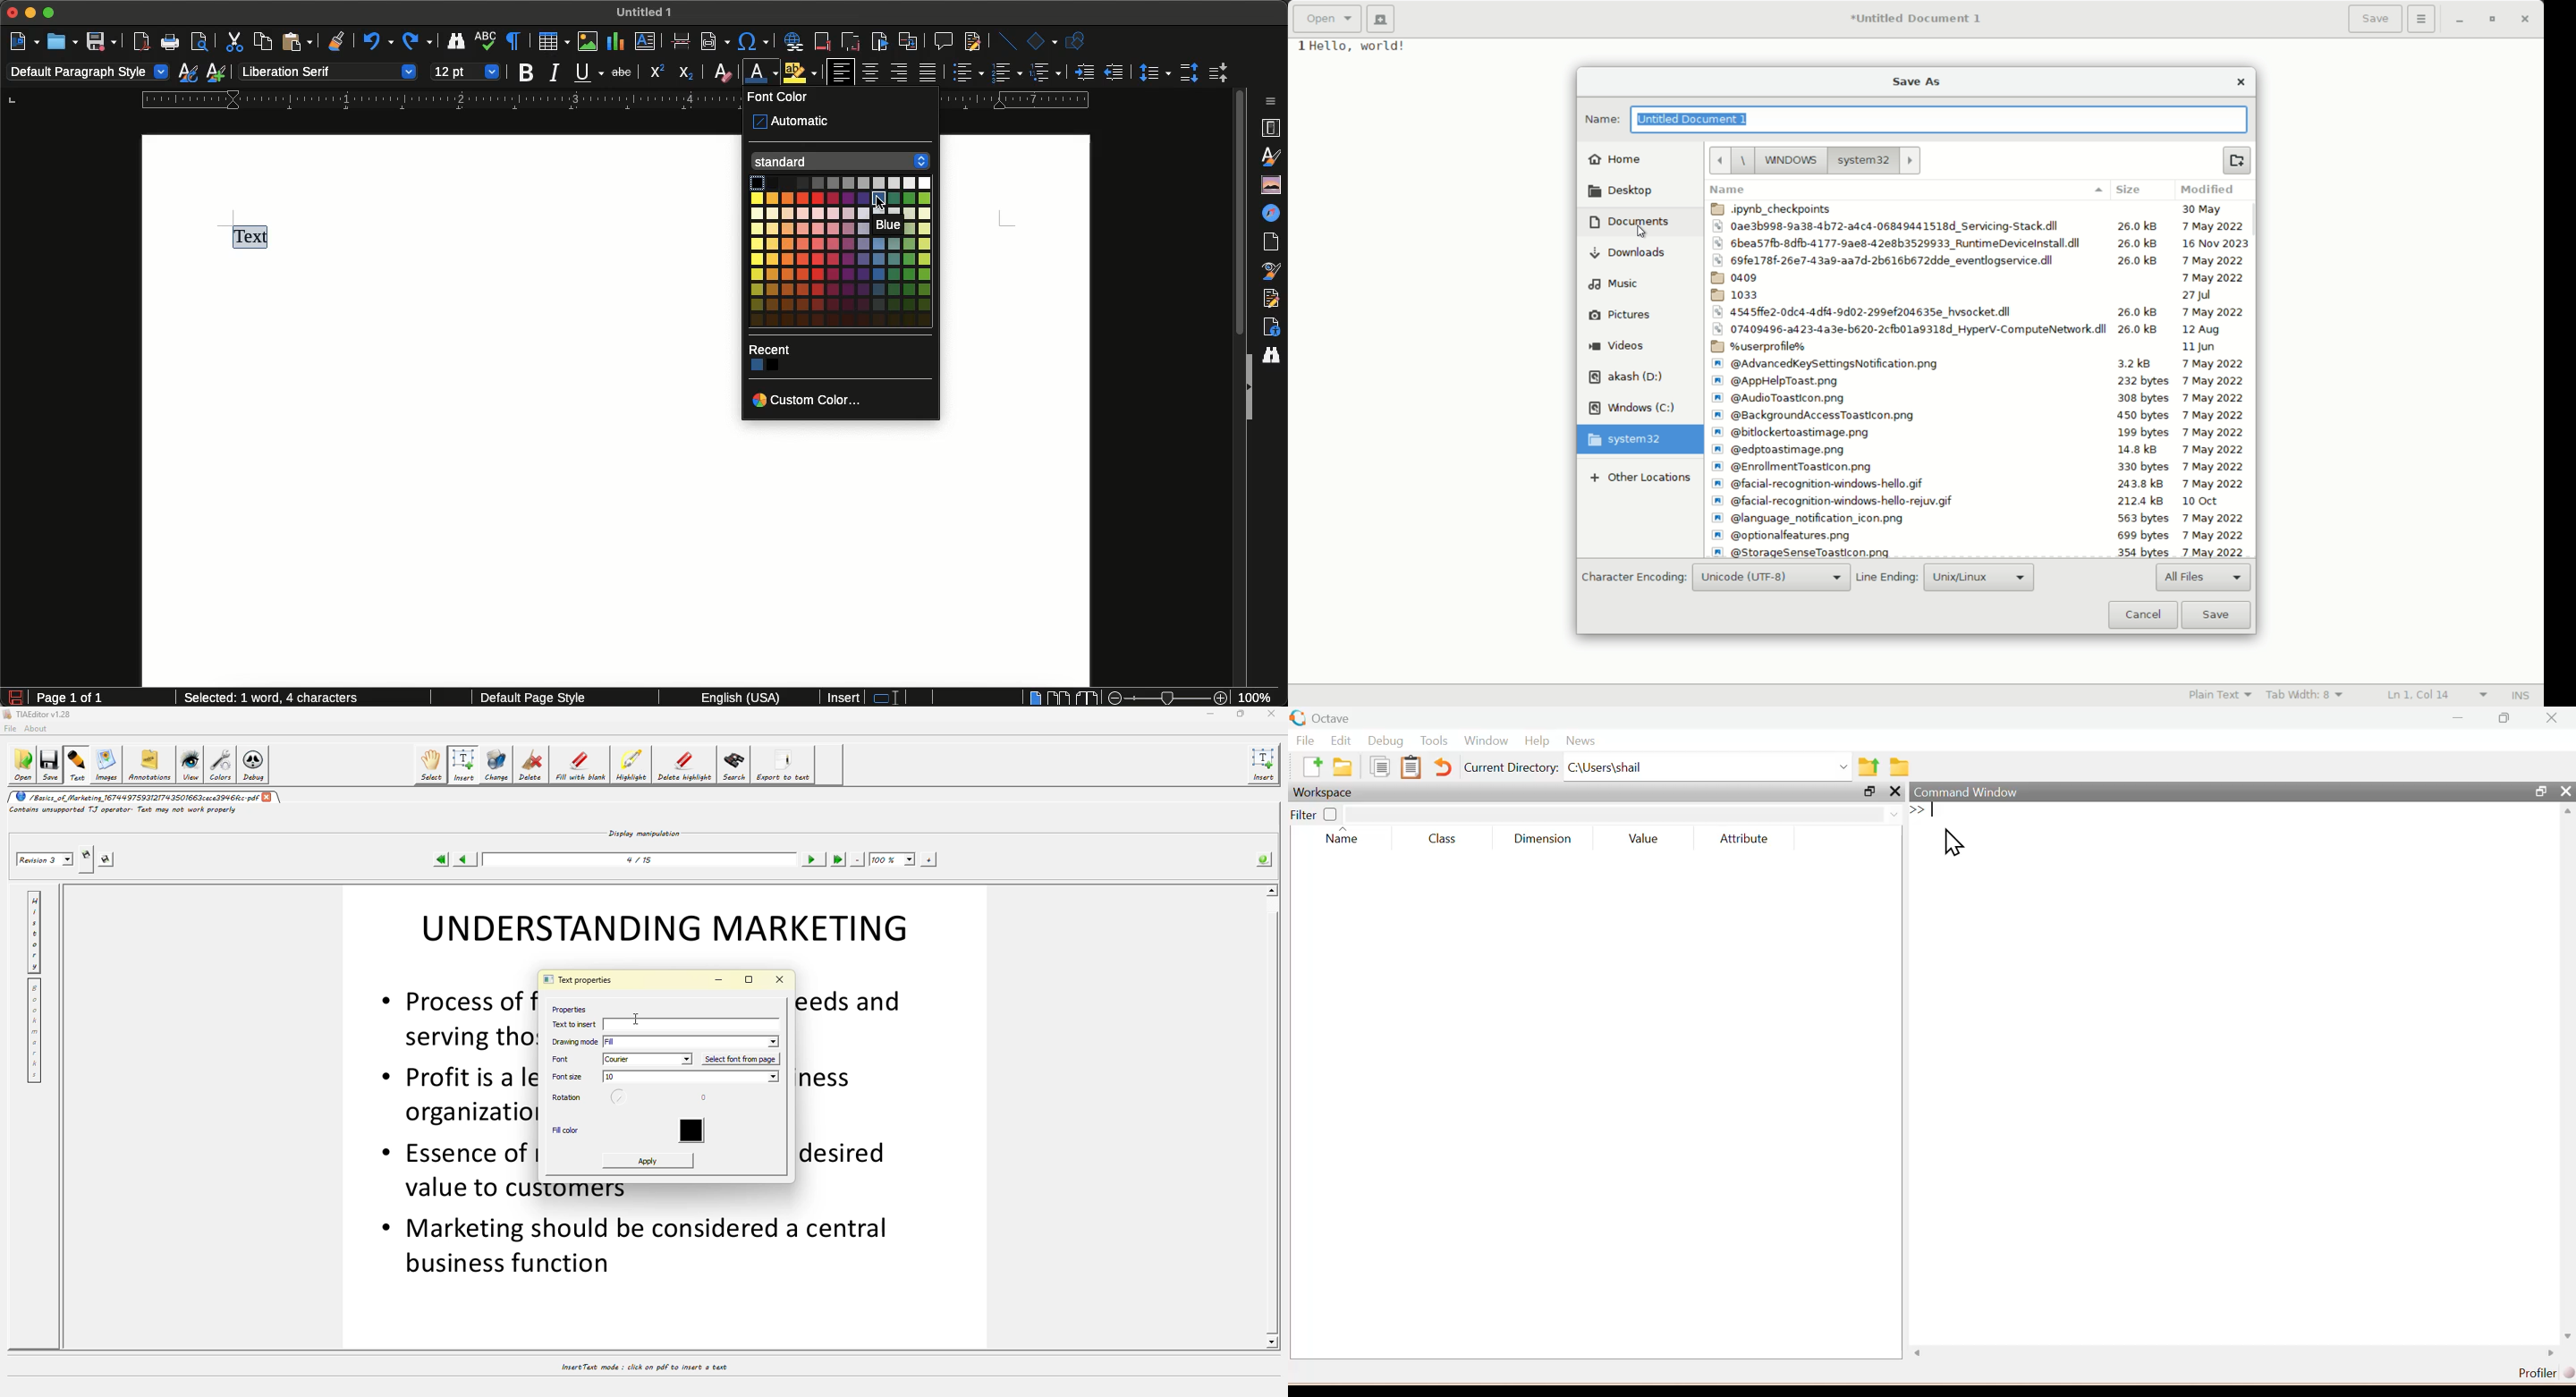 This screenshot has width=2576, height=1400. What do you see at coordinates (1058, 697) in the screenshot?
I see `Multiple-page view` at bounding box center [1058, 697].